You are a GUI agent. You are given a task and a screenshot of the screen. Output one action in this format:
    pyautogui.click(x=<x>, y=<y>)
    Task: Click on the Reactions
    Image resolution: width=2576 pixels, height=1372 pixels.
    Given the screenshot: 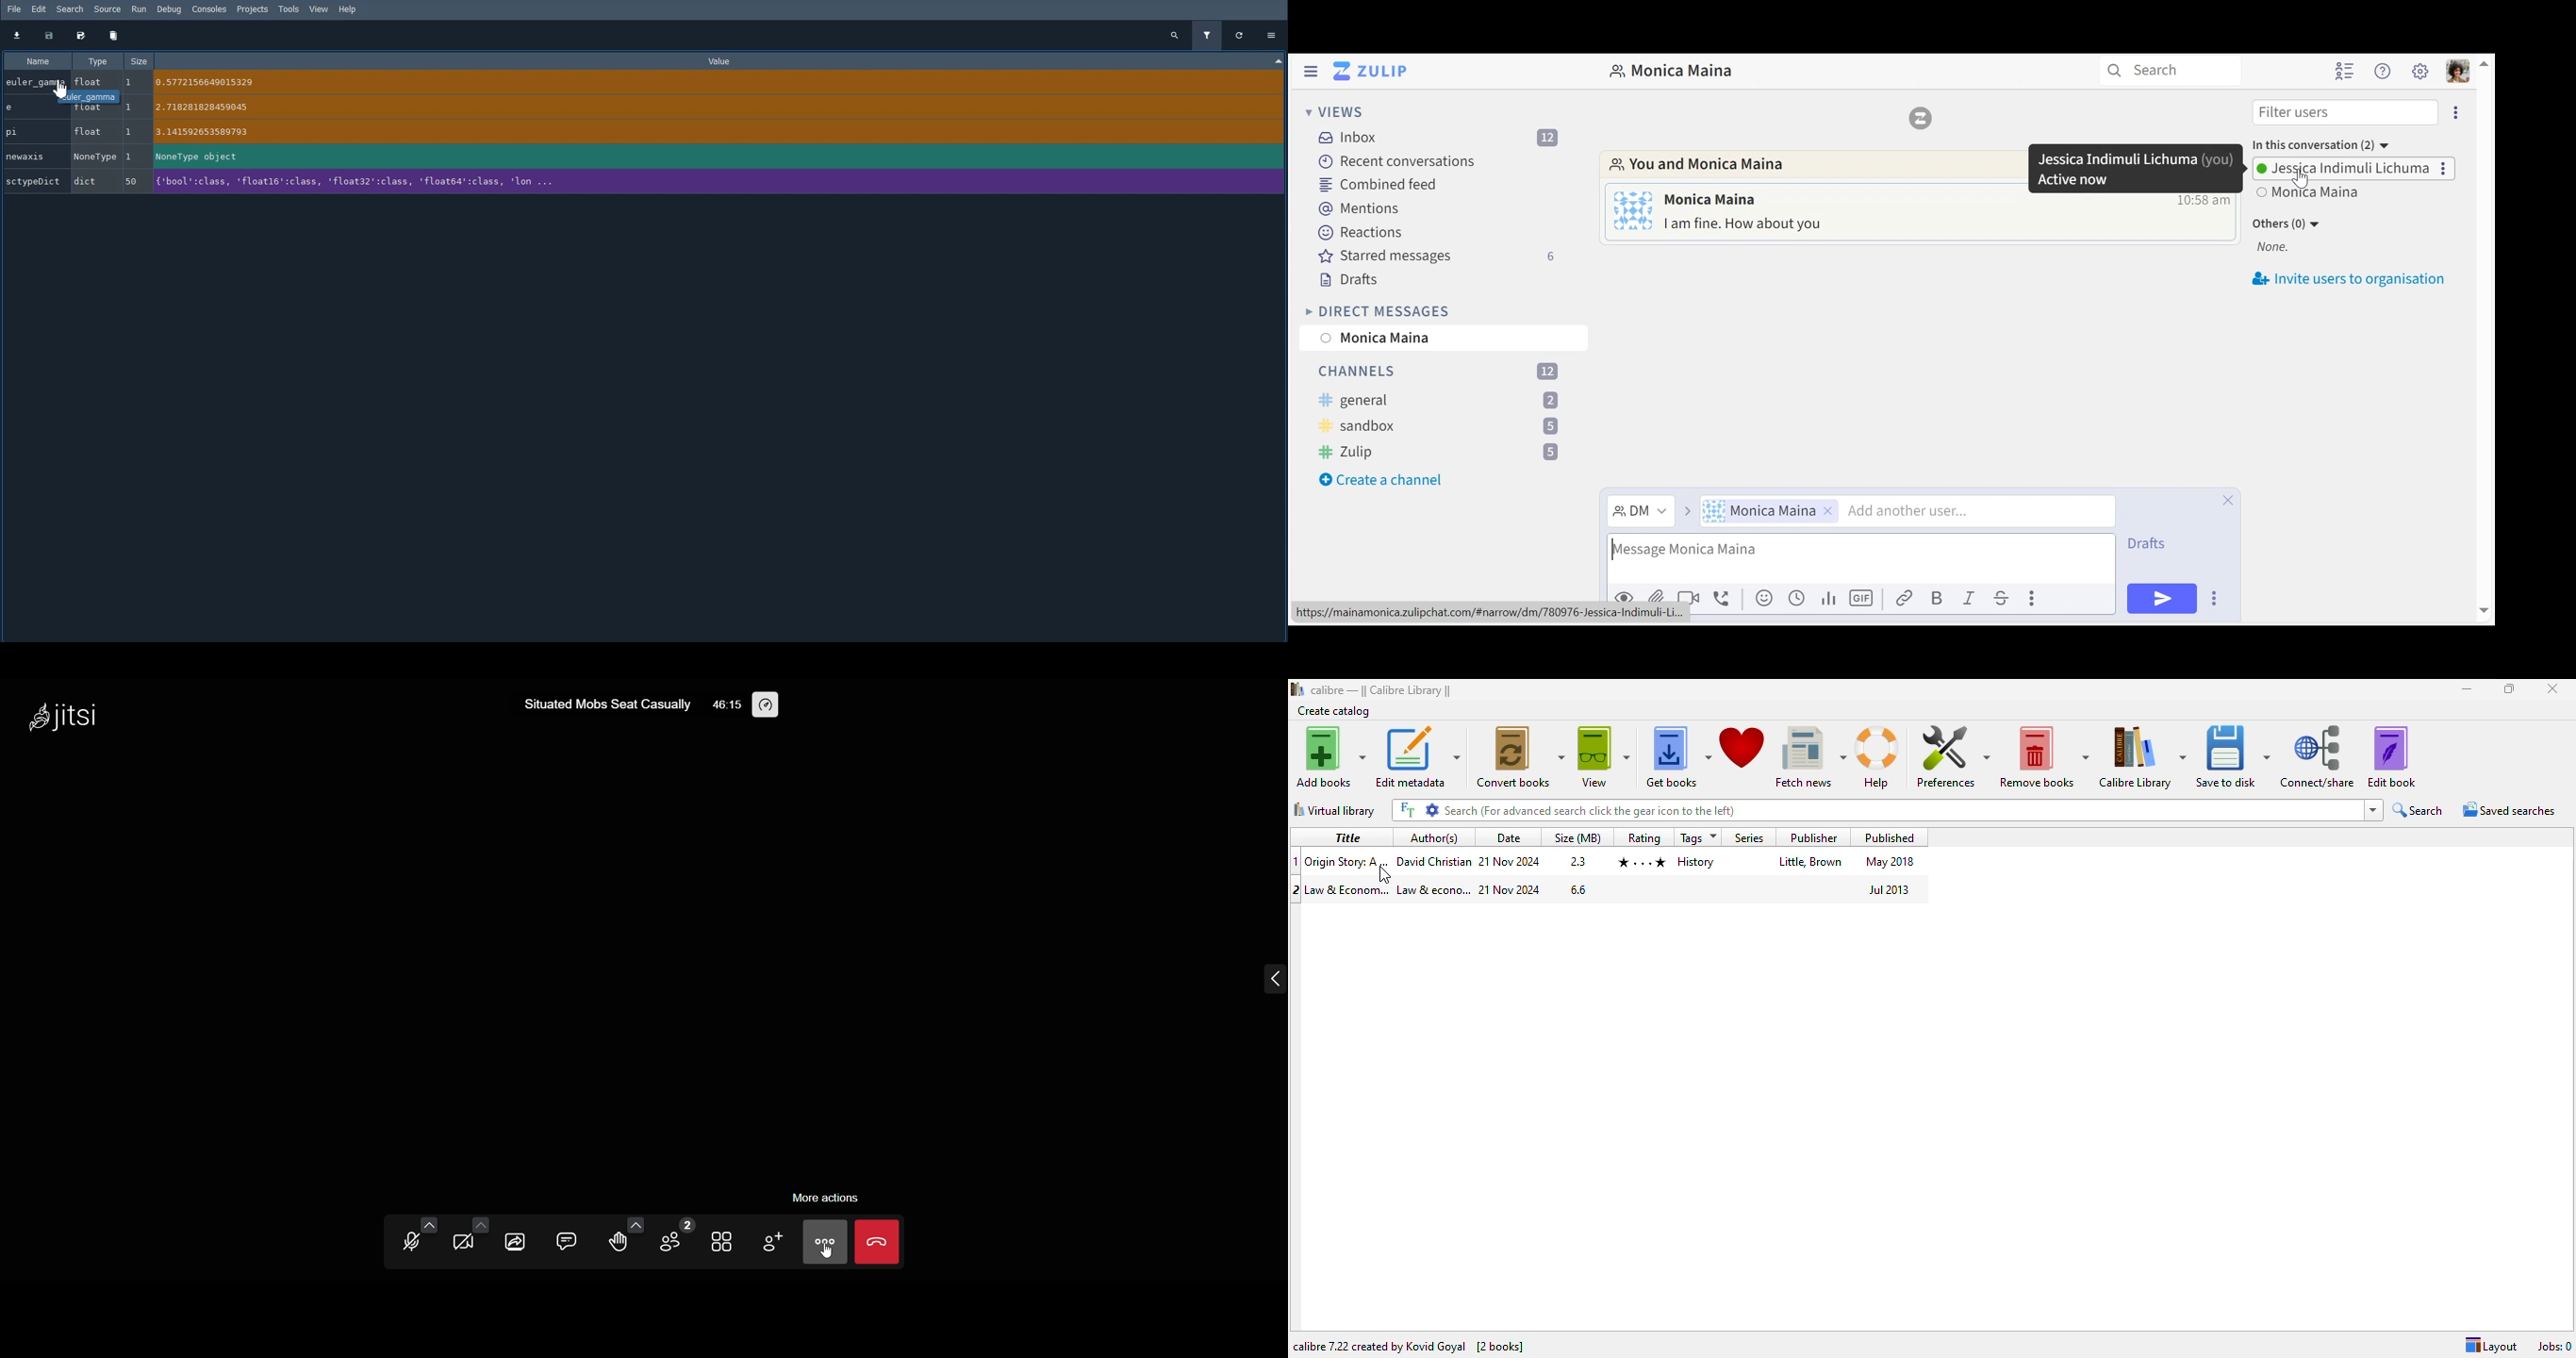 What is the action you would take?
    pyautogui.click(x=1363, y=232)
    